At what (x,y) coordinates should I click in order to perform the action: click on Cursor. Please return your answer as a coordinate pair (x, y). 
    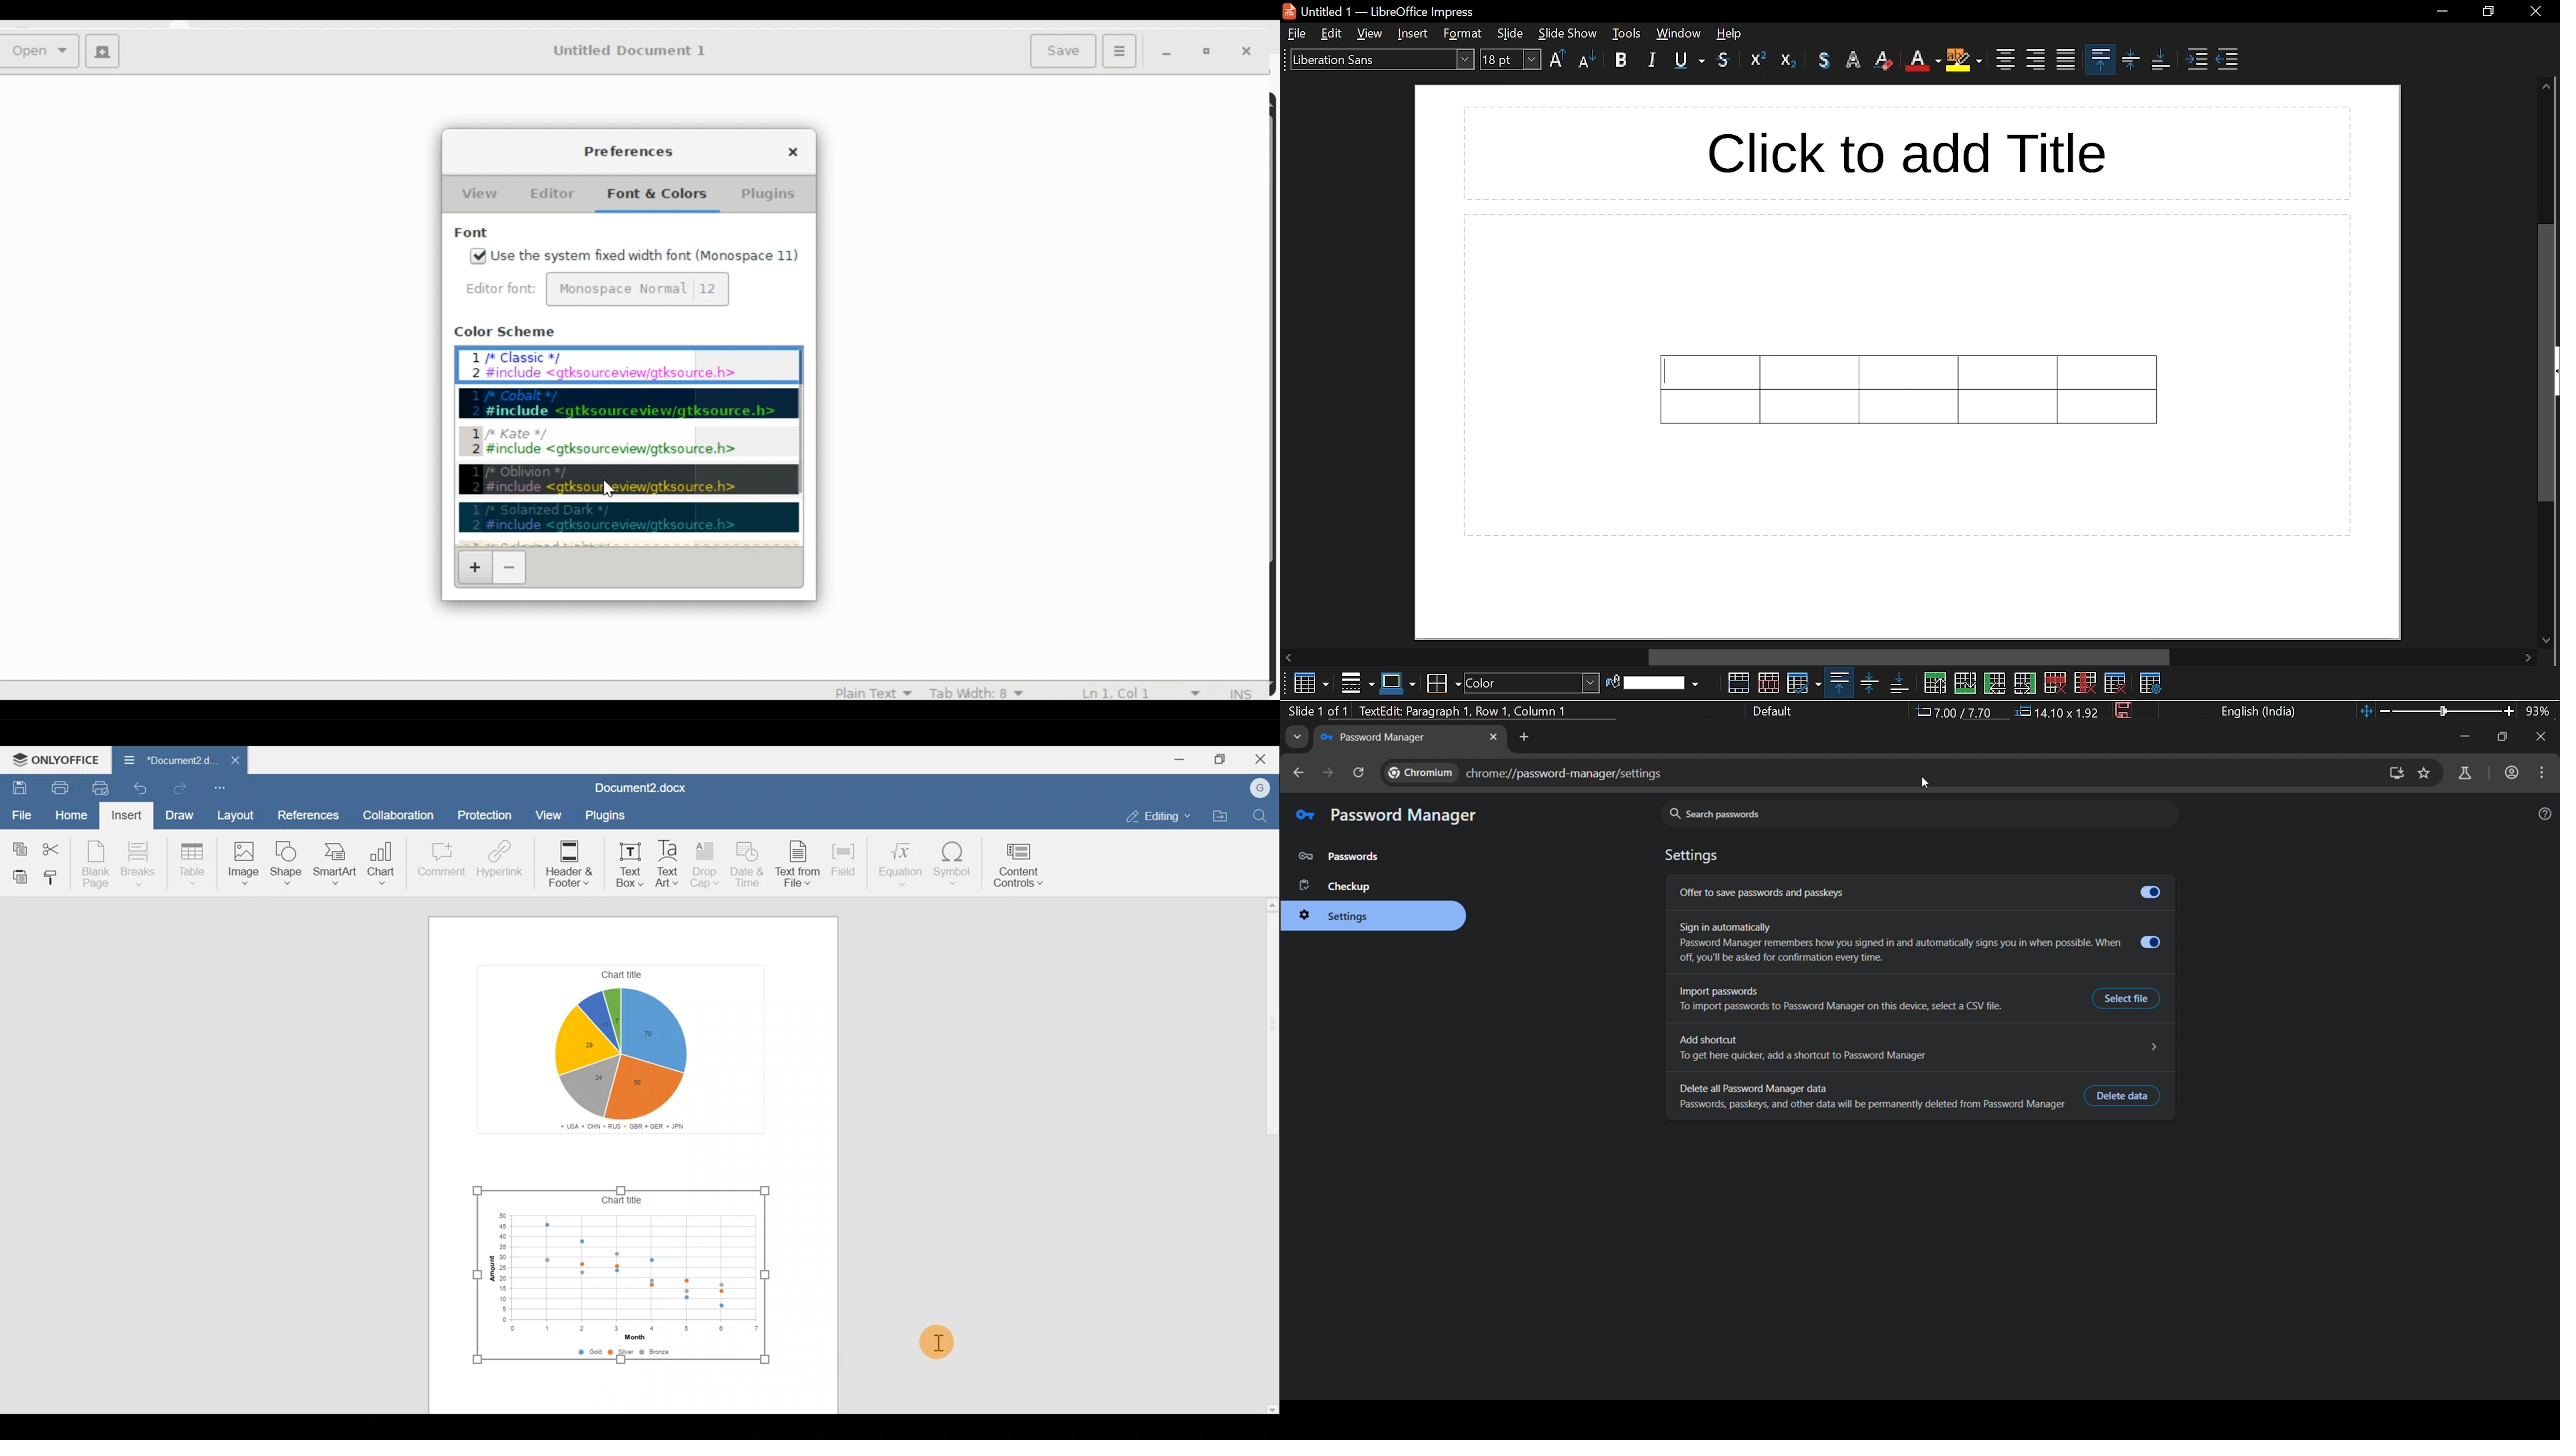
    Looking at the image, I should click on (933, 1343).